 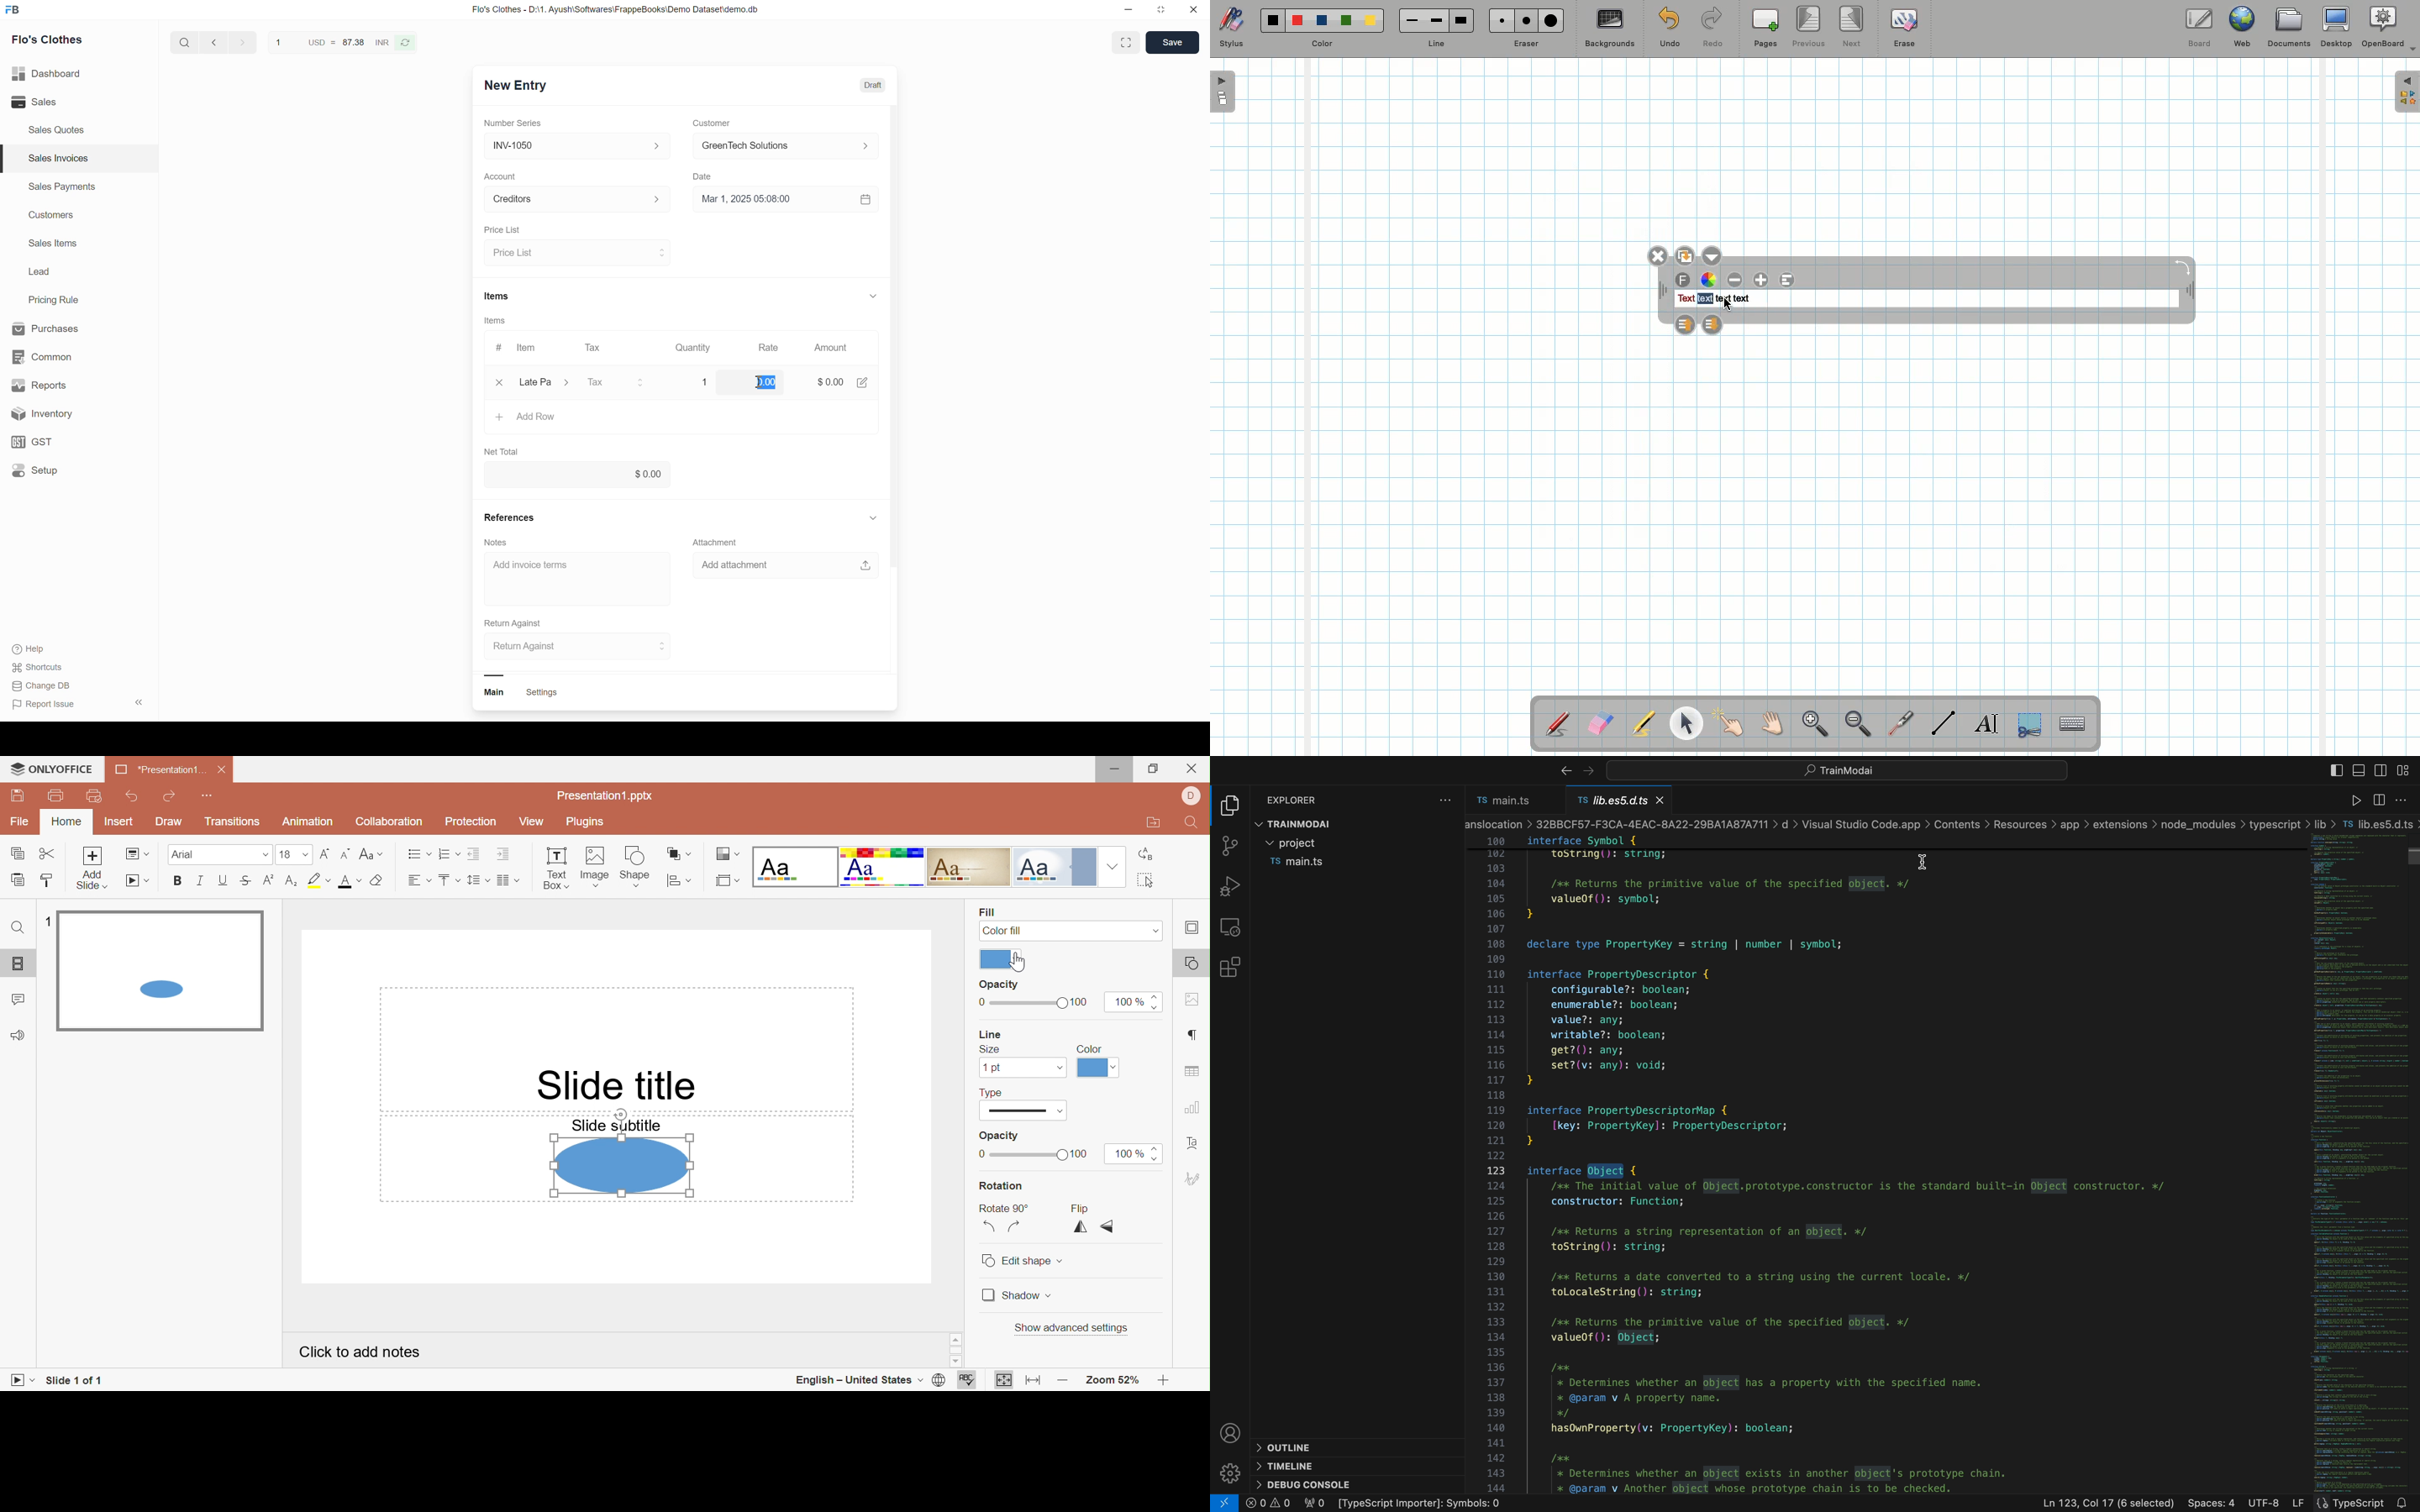 I want to click on References, so click(x=509, y=517).